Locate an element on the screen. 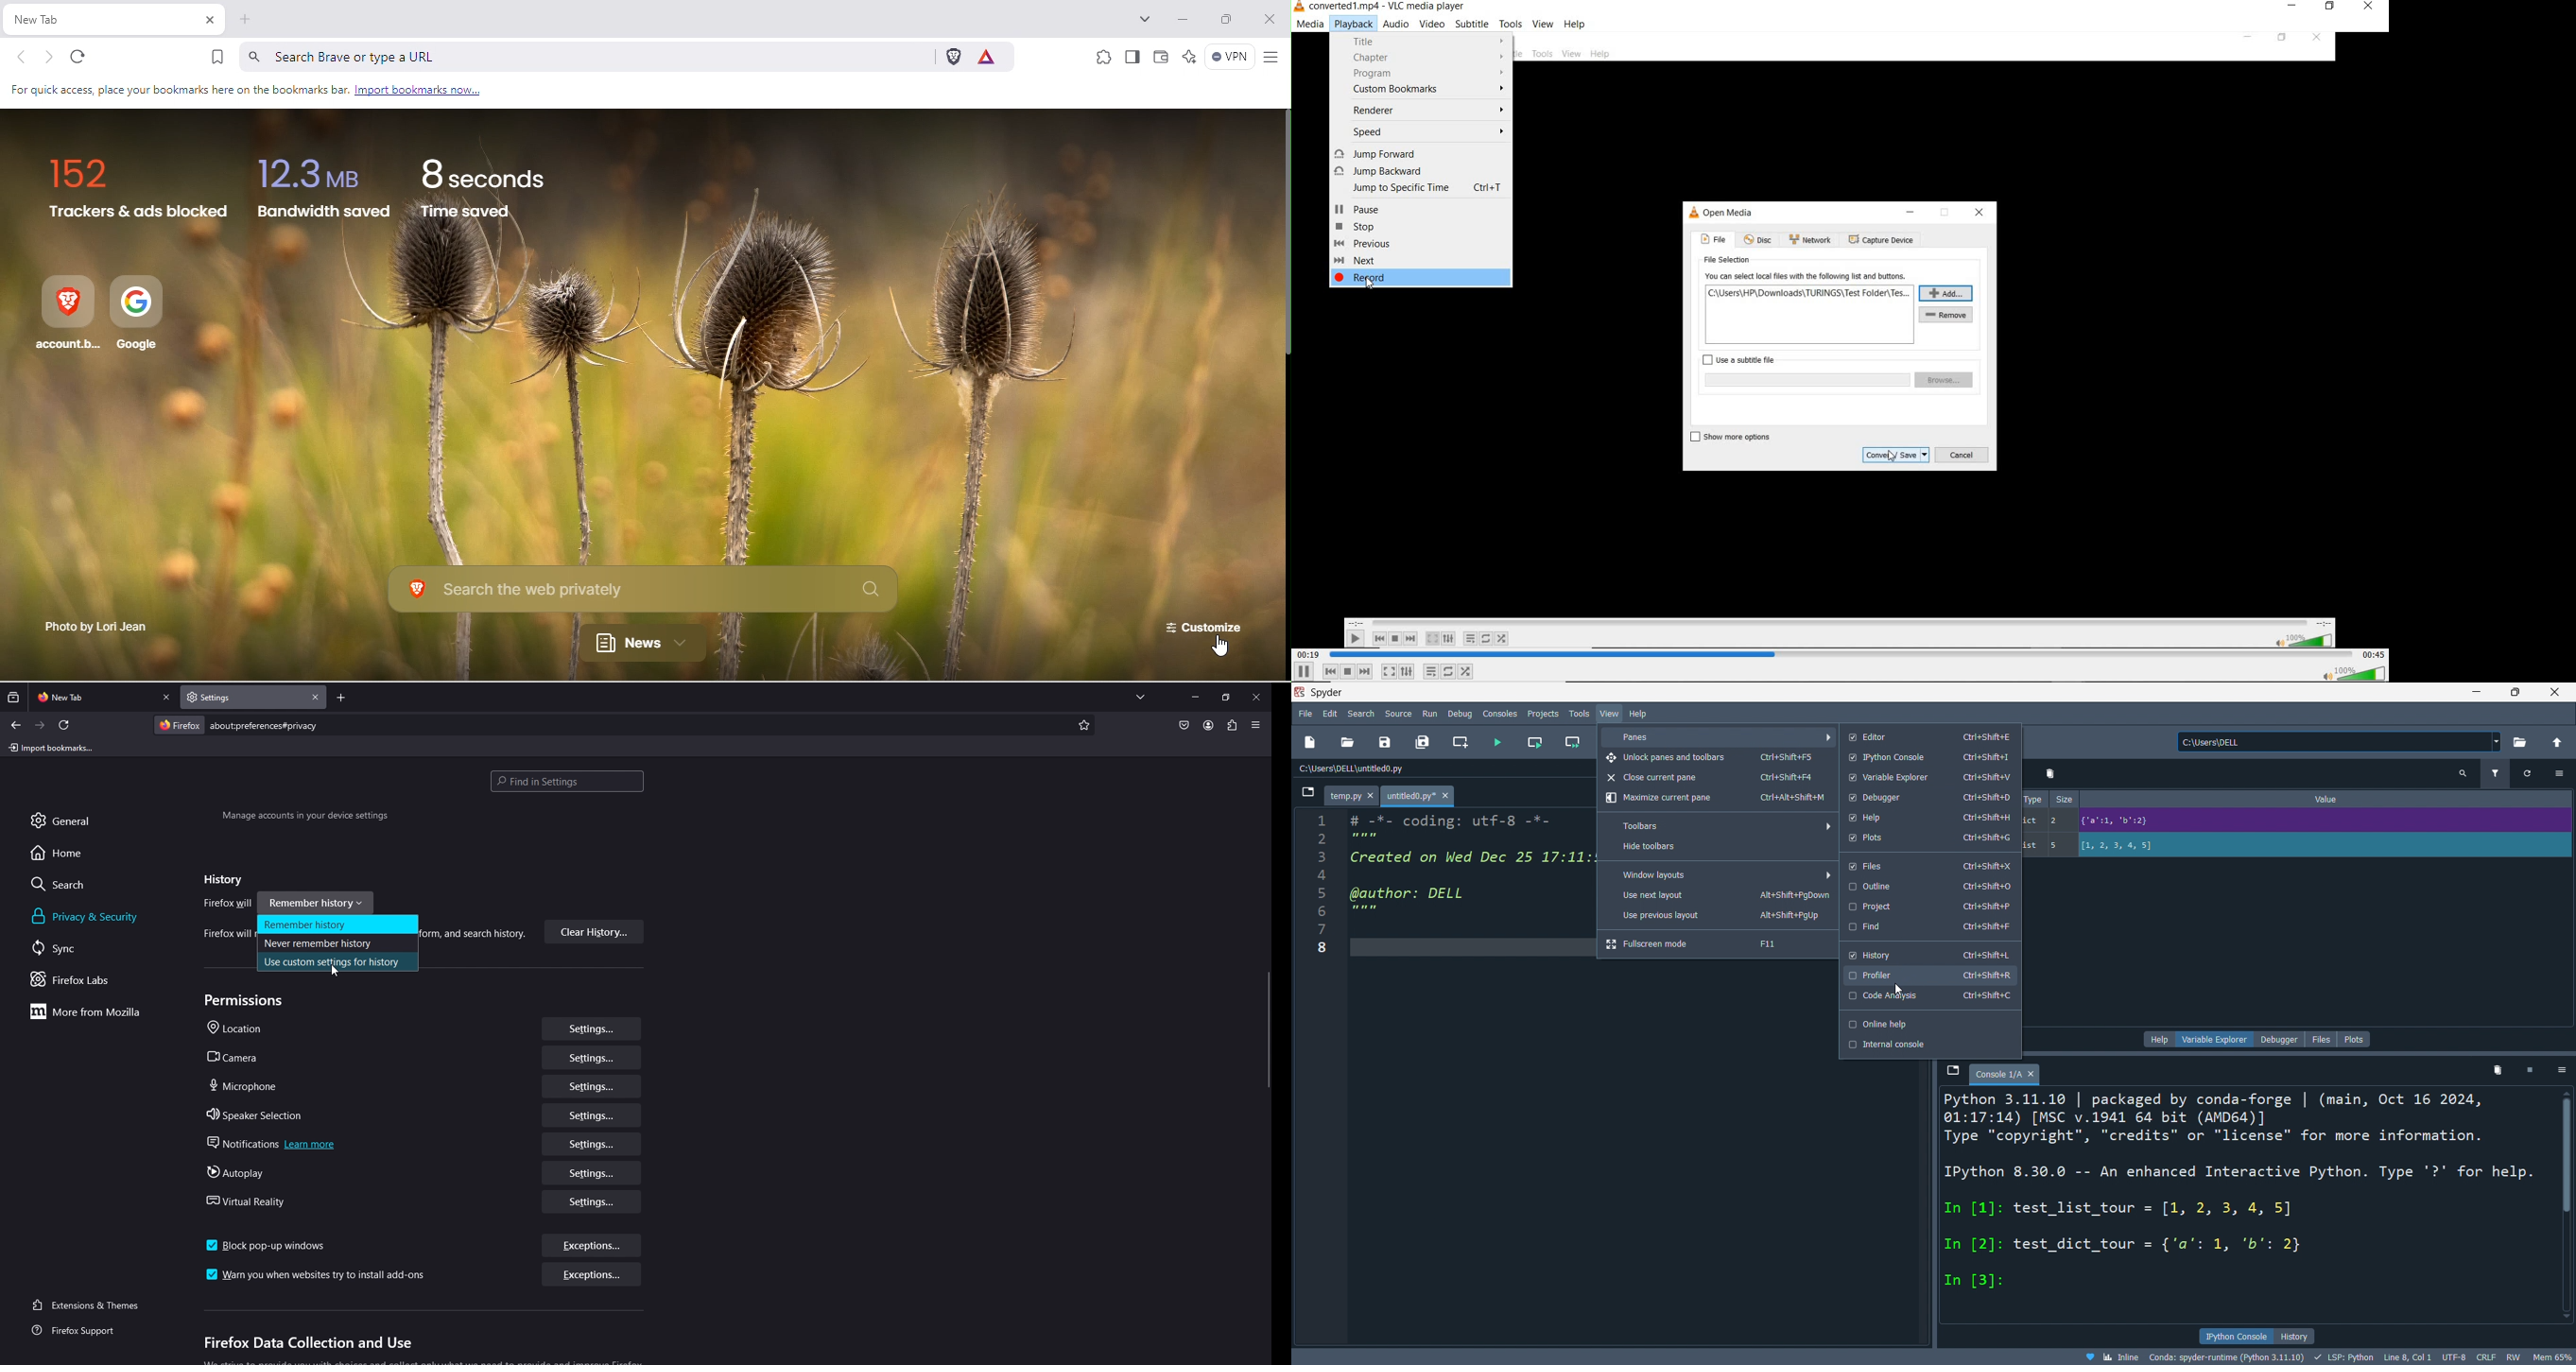  exceptions is located at coordinates (590, 1276).